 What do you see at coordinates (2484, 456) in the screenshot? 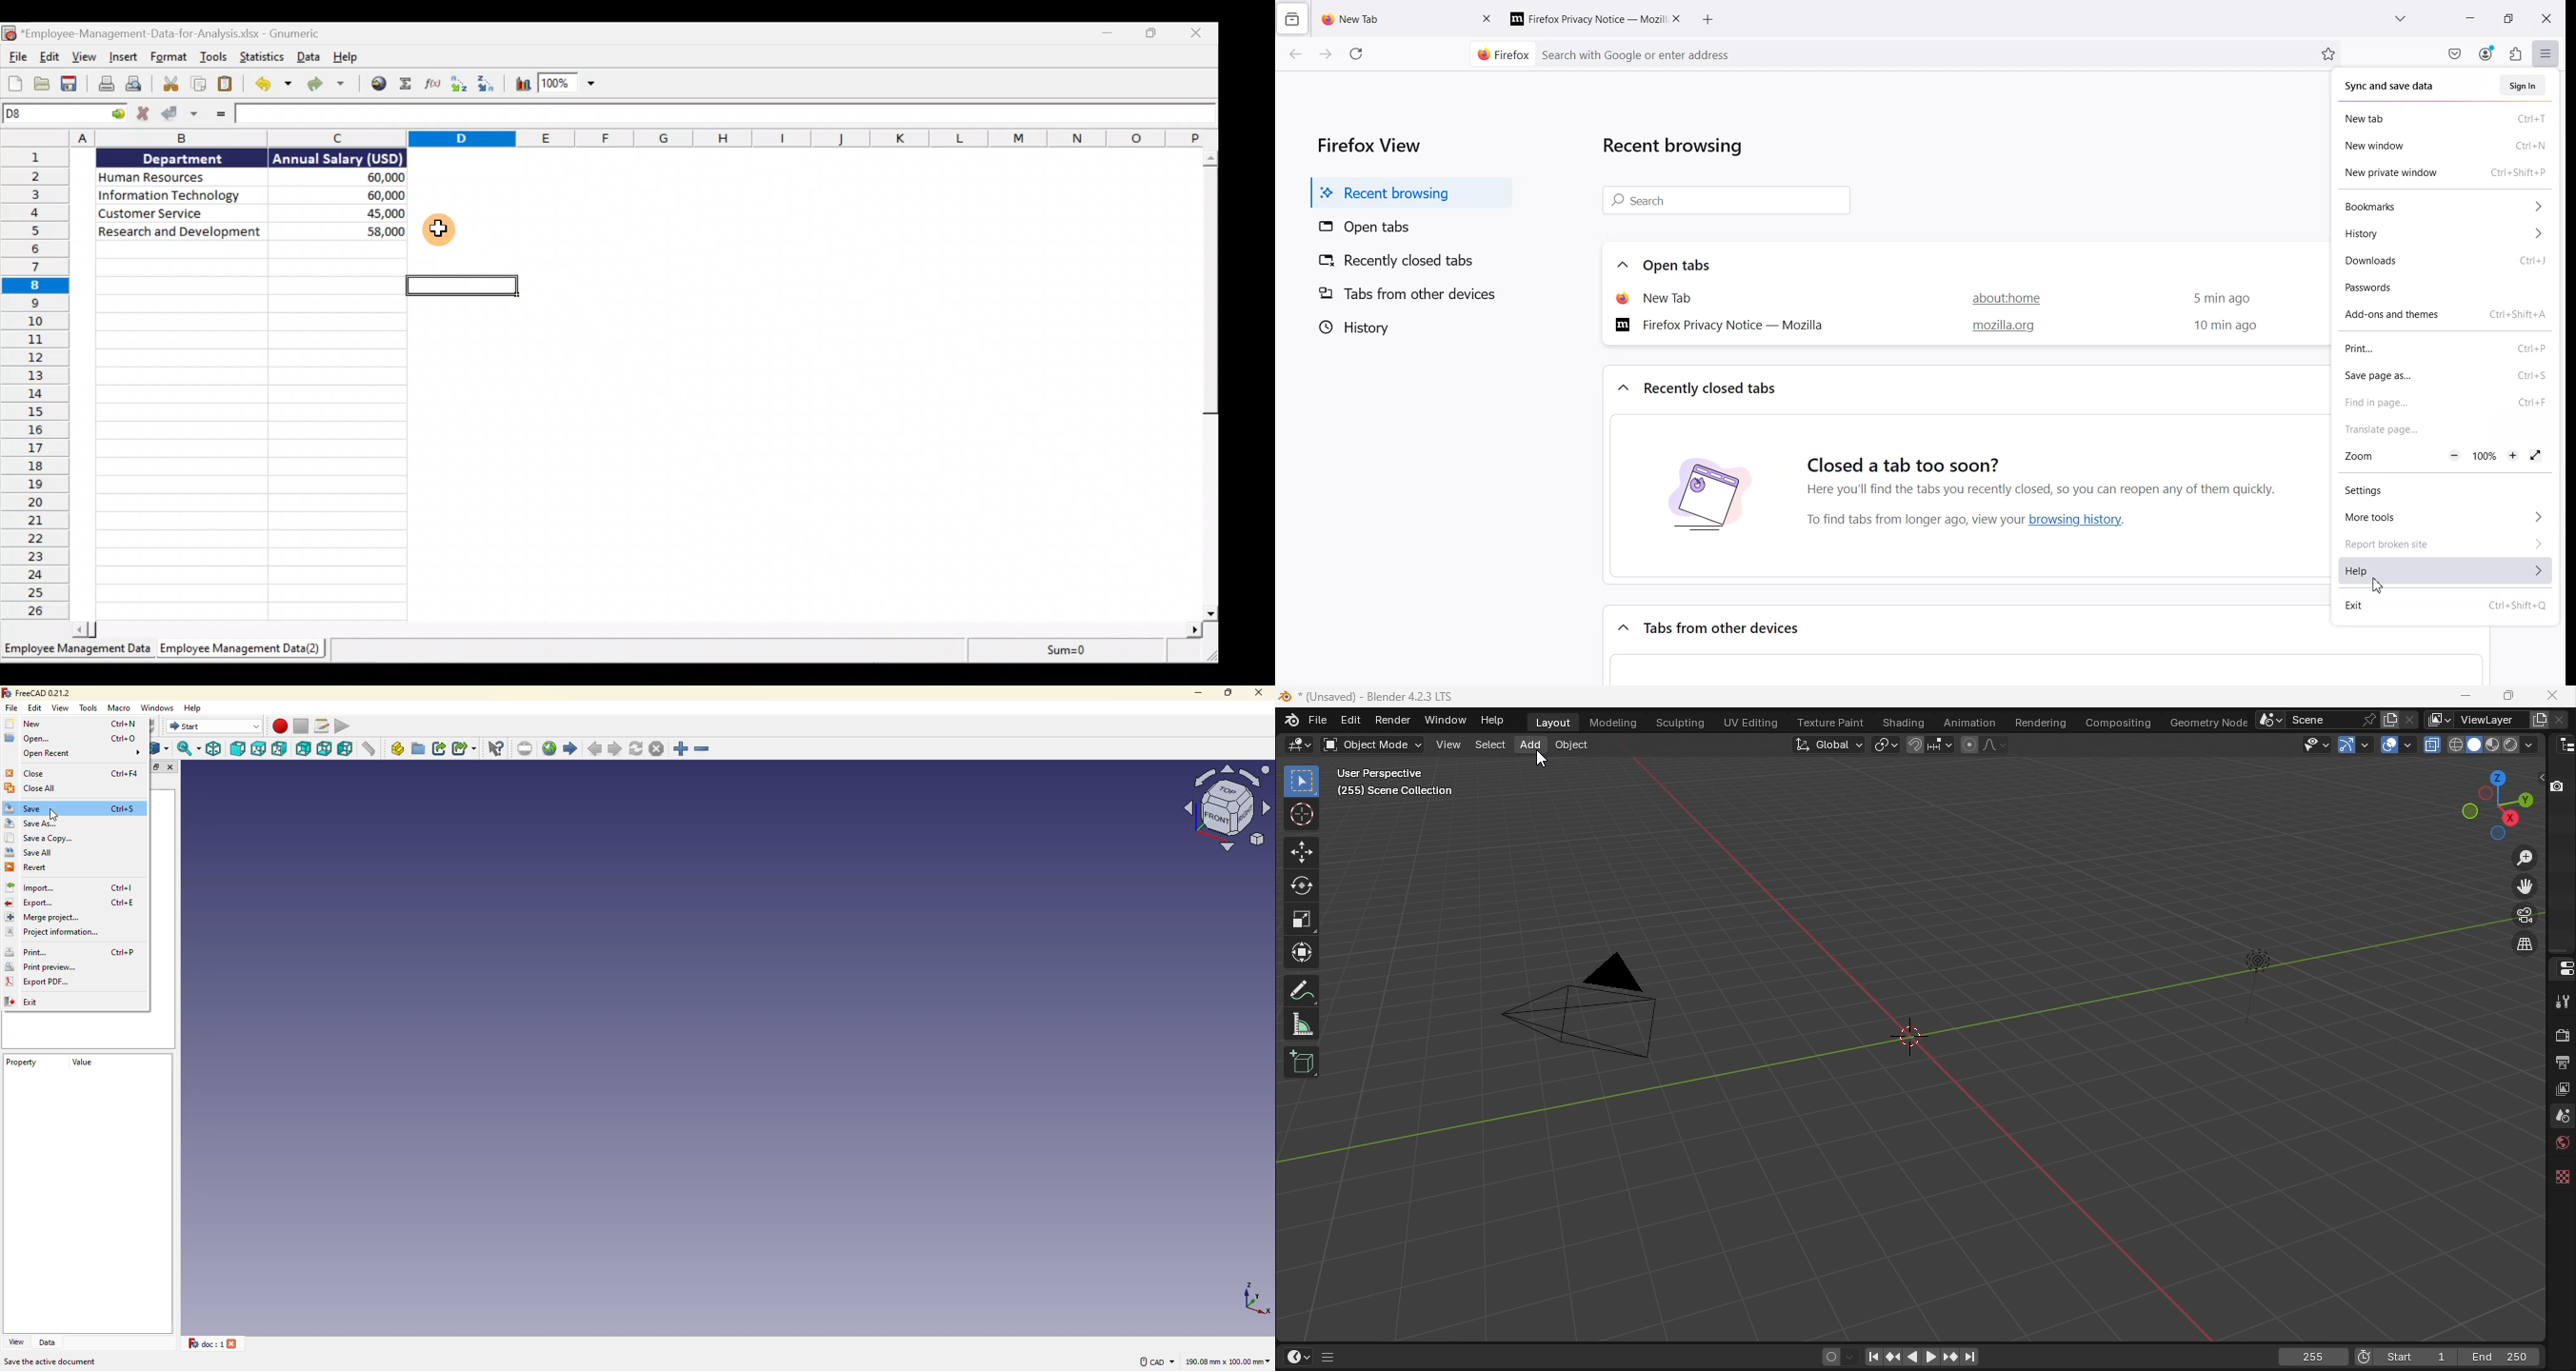
I see `Reset zoom level` at bounding box center [2484, 456].